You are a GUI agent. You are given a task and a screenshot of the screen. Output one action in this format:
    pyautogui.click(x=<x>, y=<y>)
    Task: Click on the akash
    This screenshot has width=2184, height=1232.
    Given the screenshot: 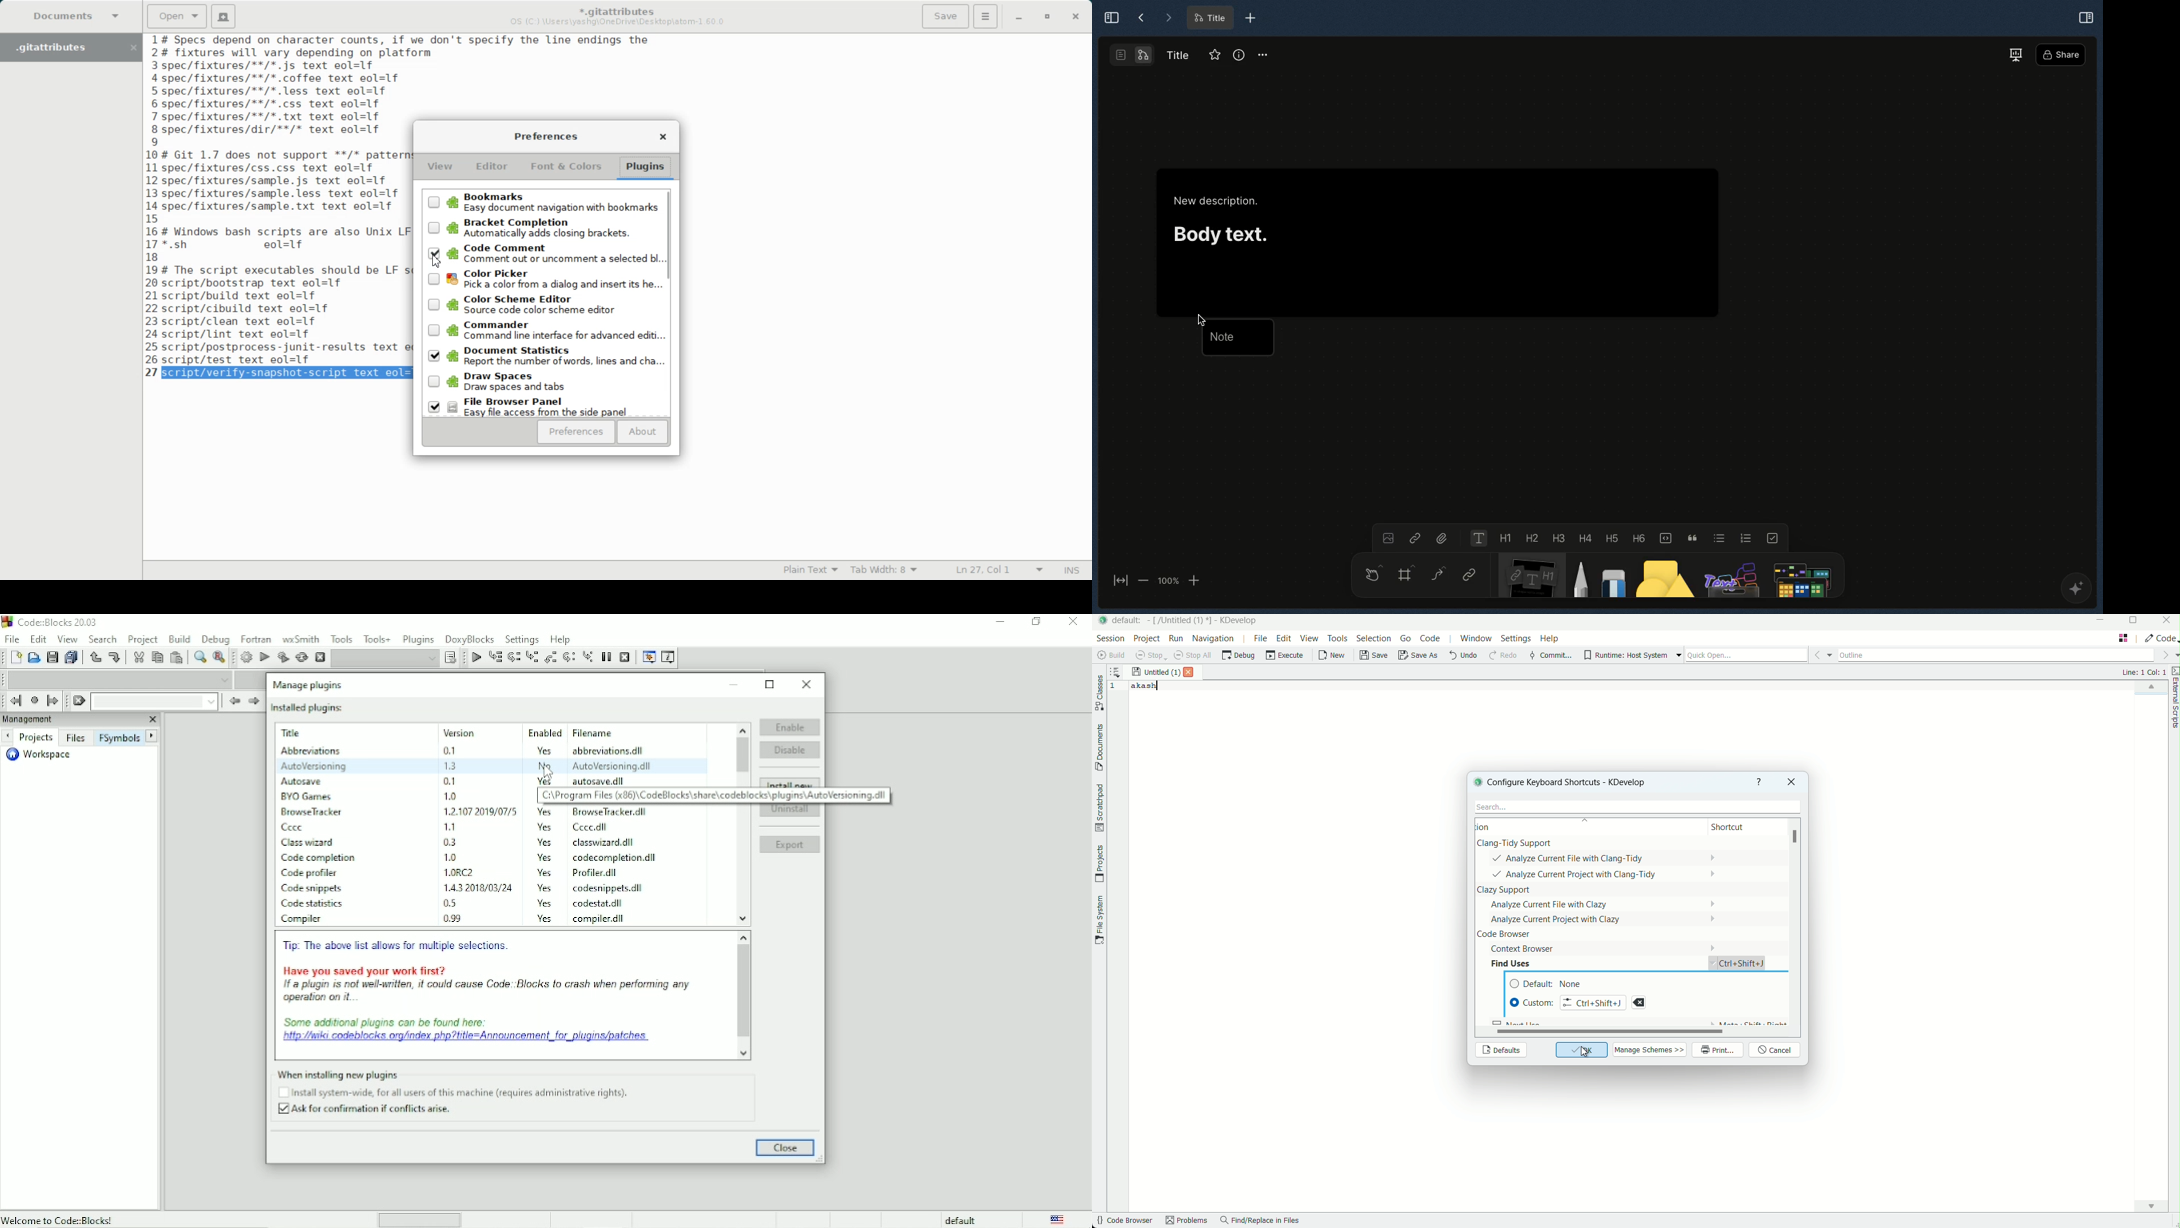 What is the action you would take?
    pyautogui.click(x=1145, y=686)
    